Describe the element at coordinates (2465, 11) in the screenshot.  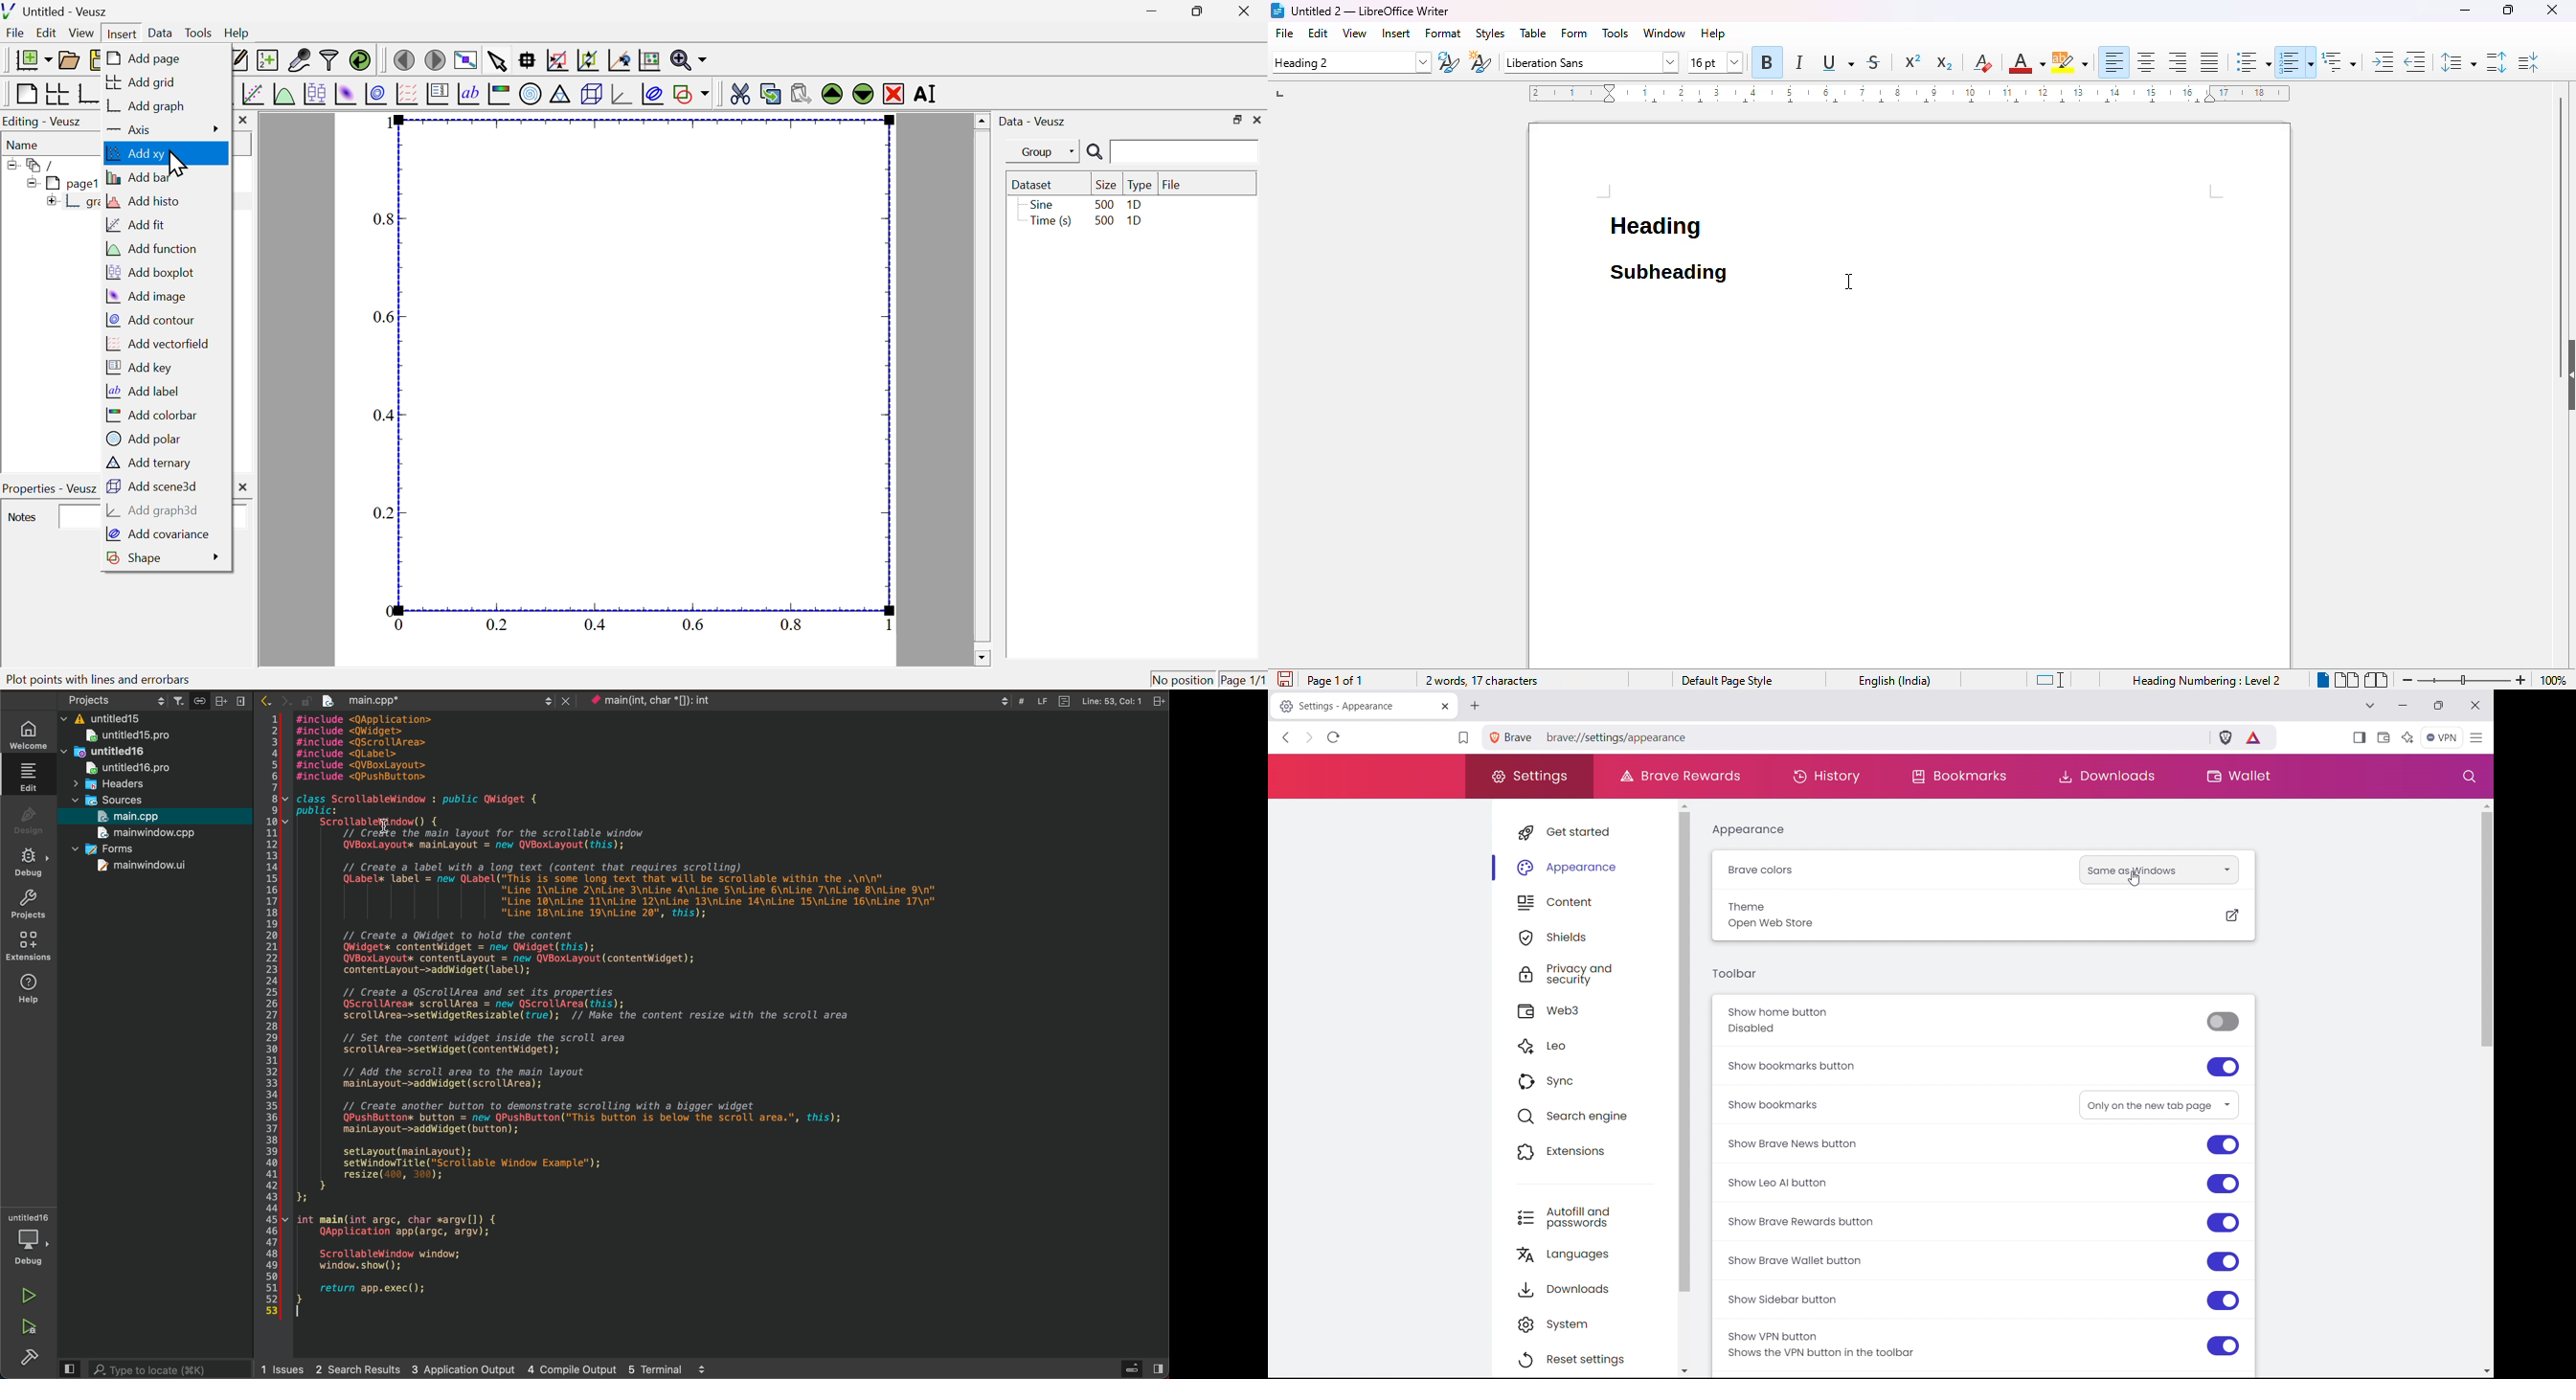
I see `minimize` at that location.